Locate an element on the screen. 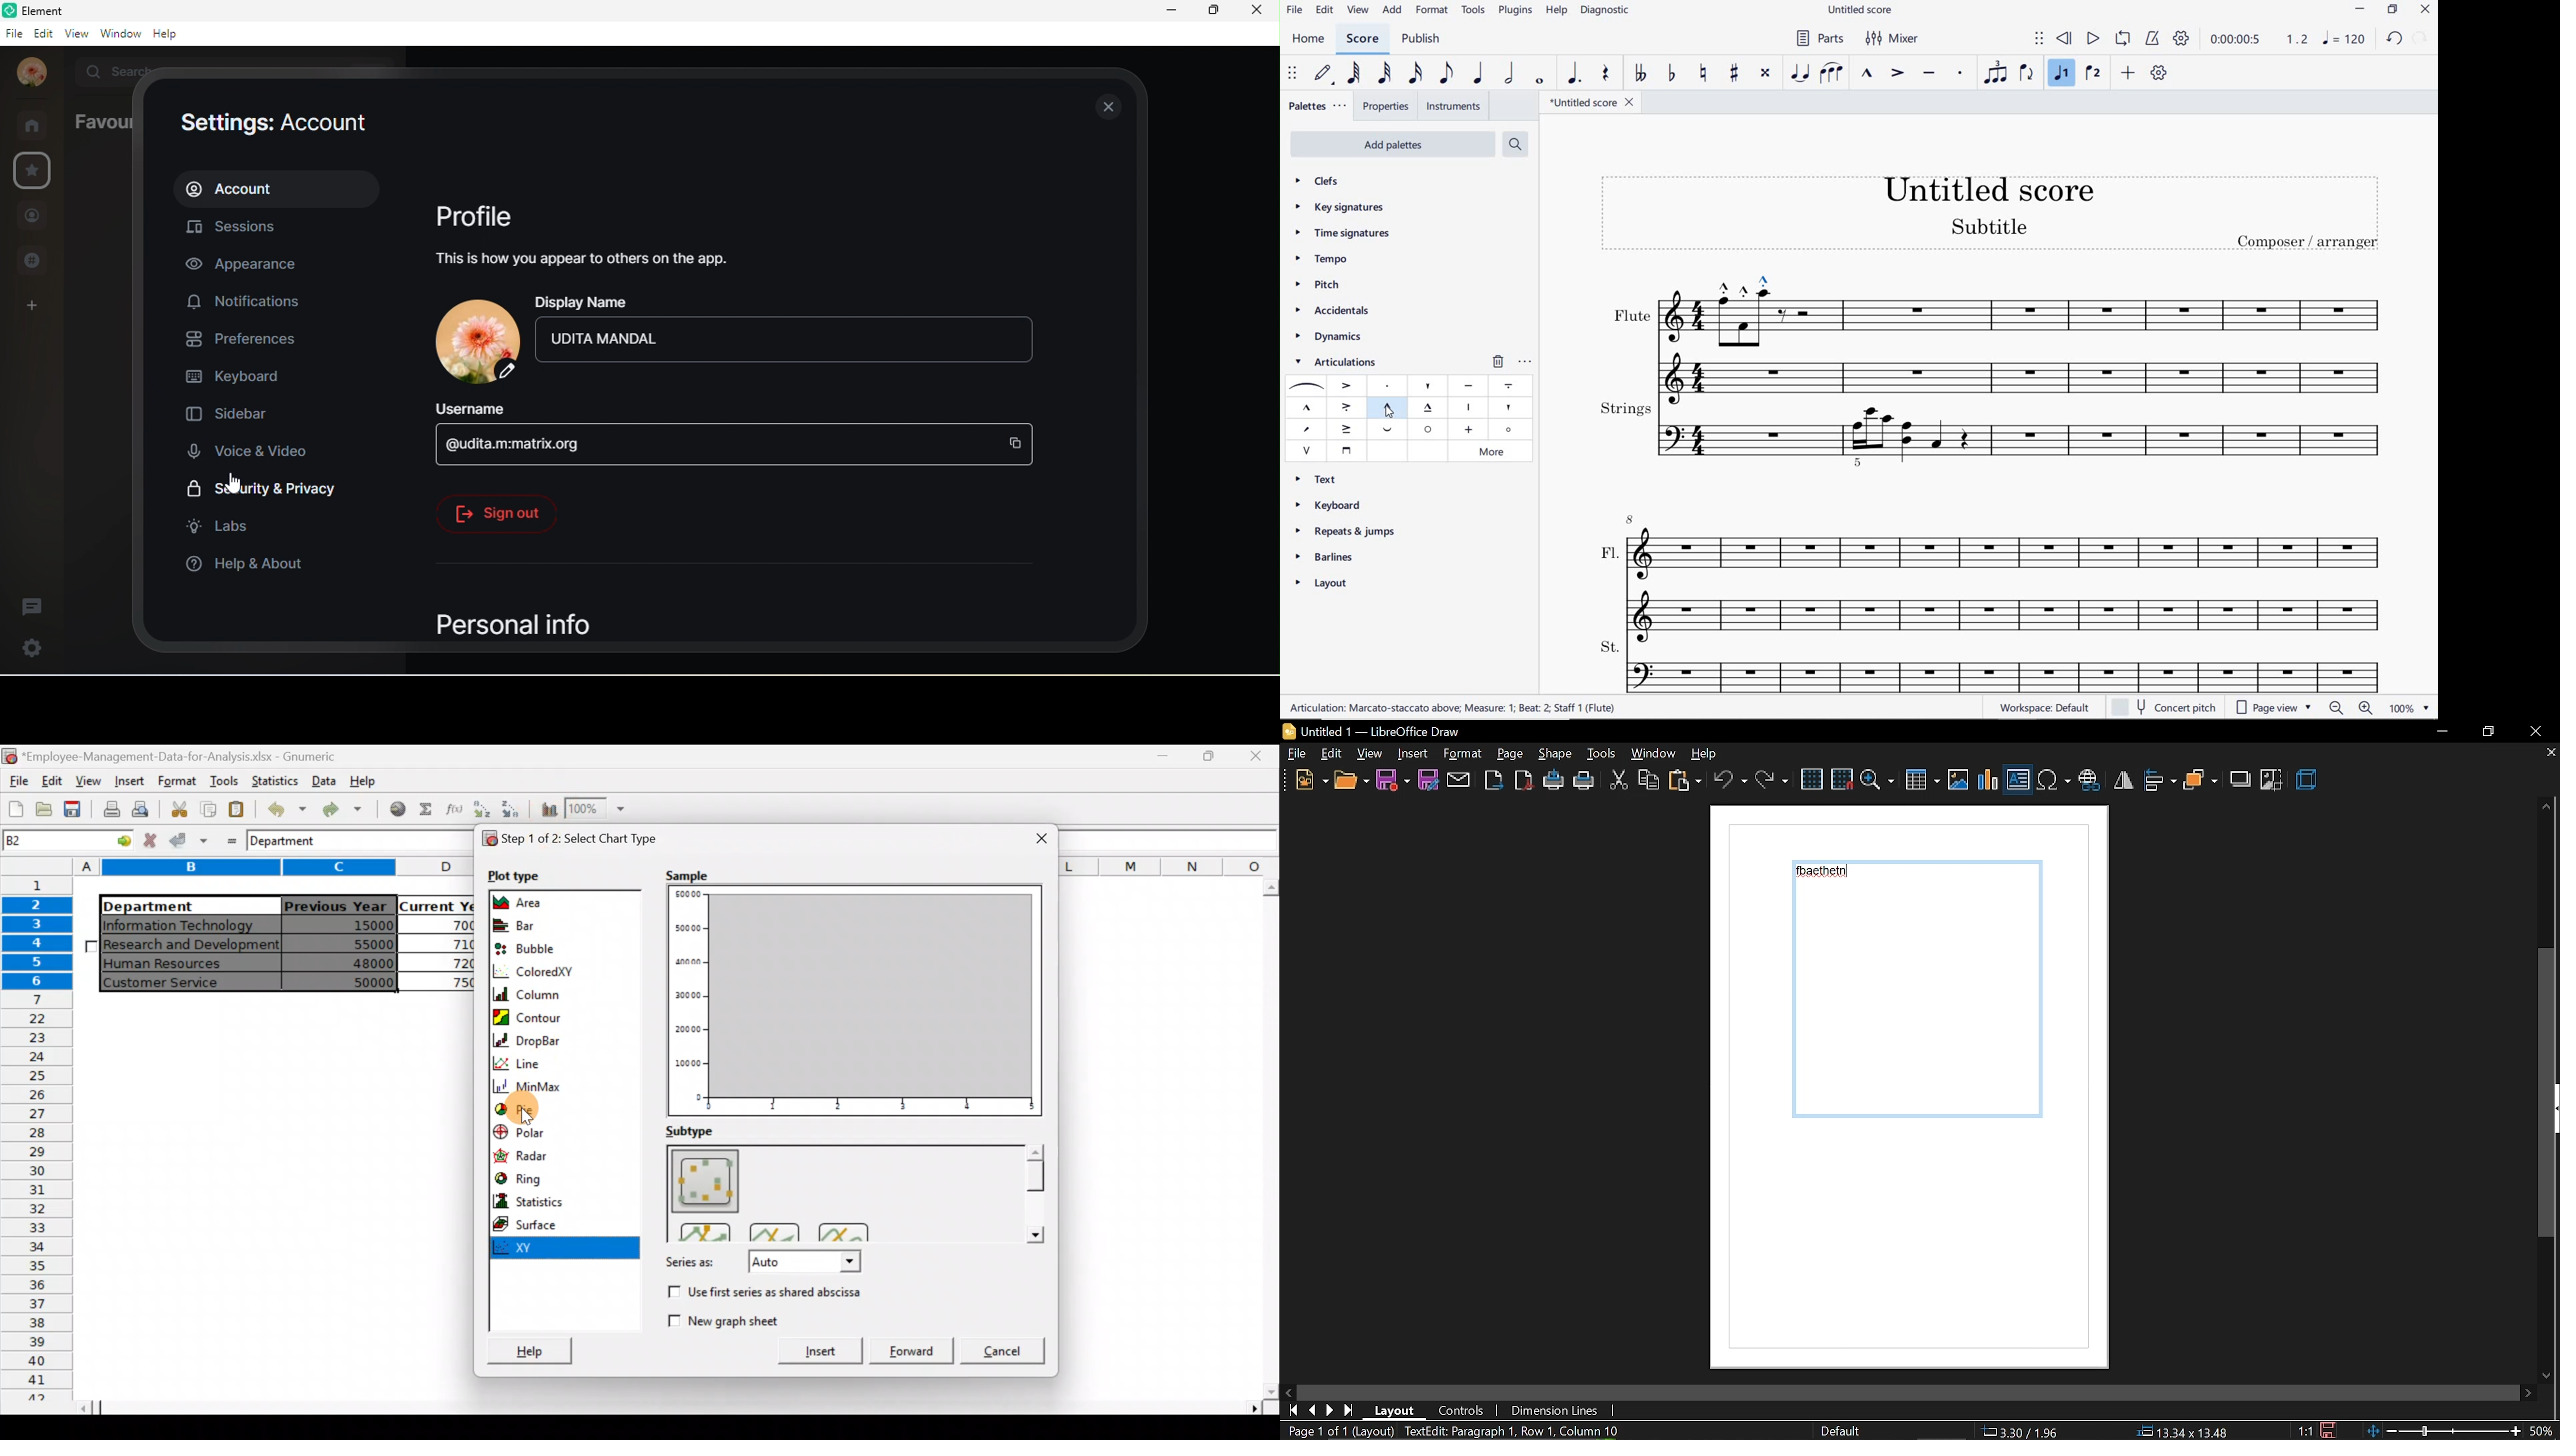 The image size is (2576, 1456). shadow is located at coordinates (2241, 780).